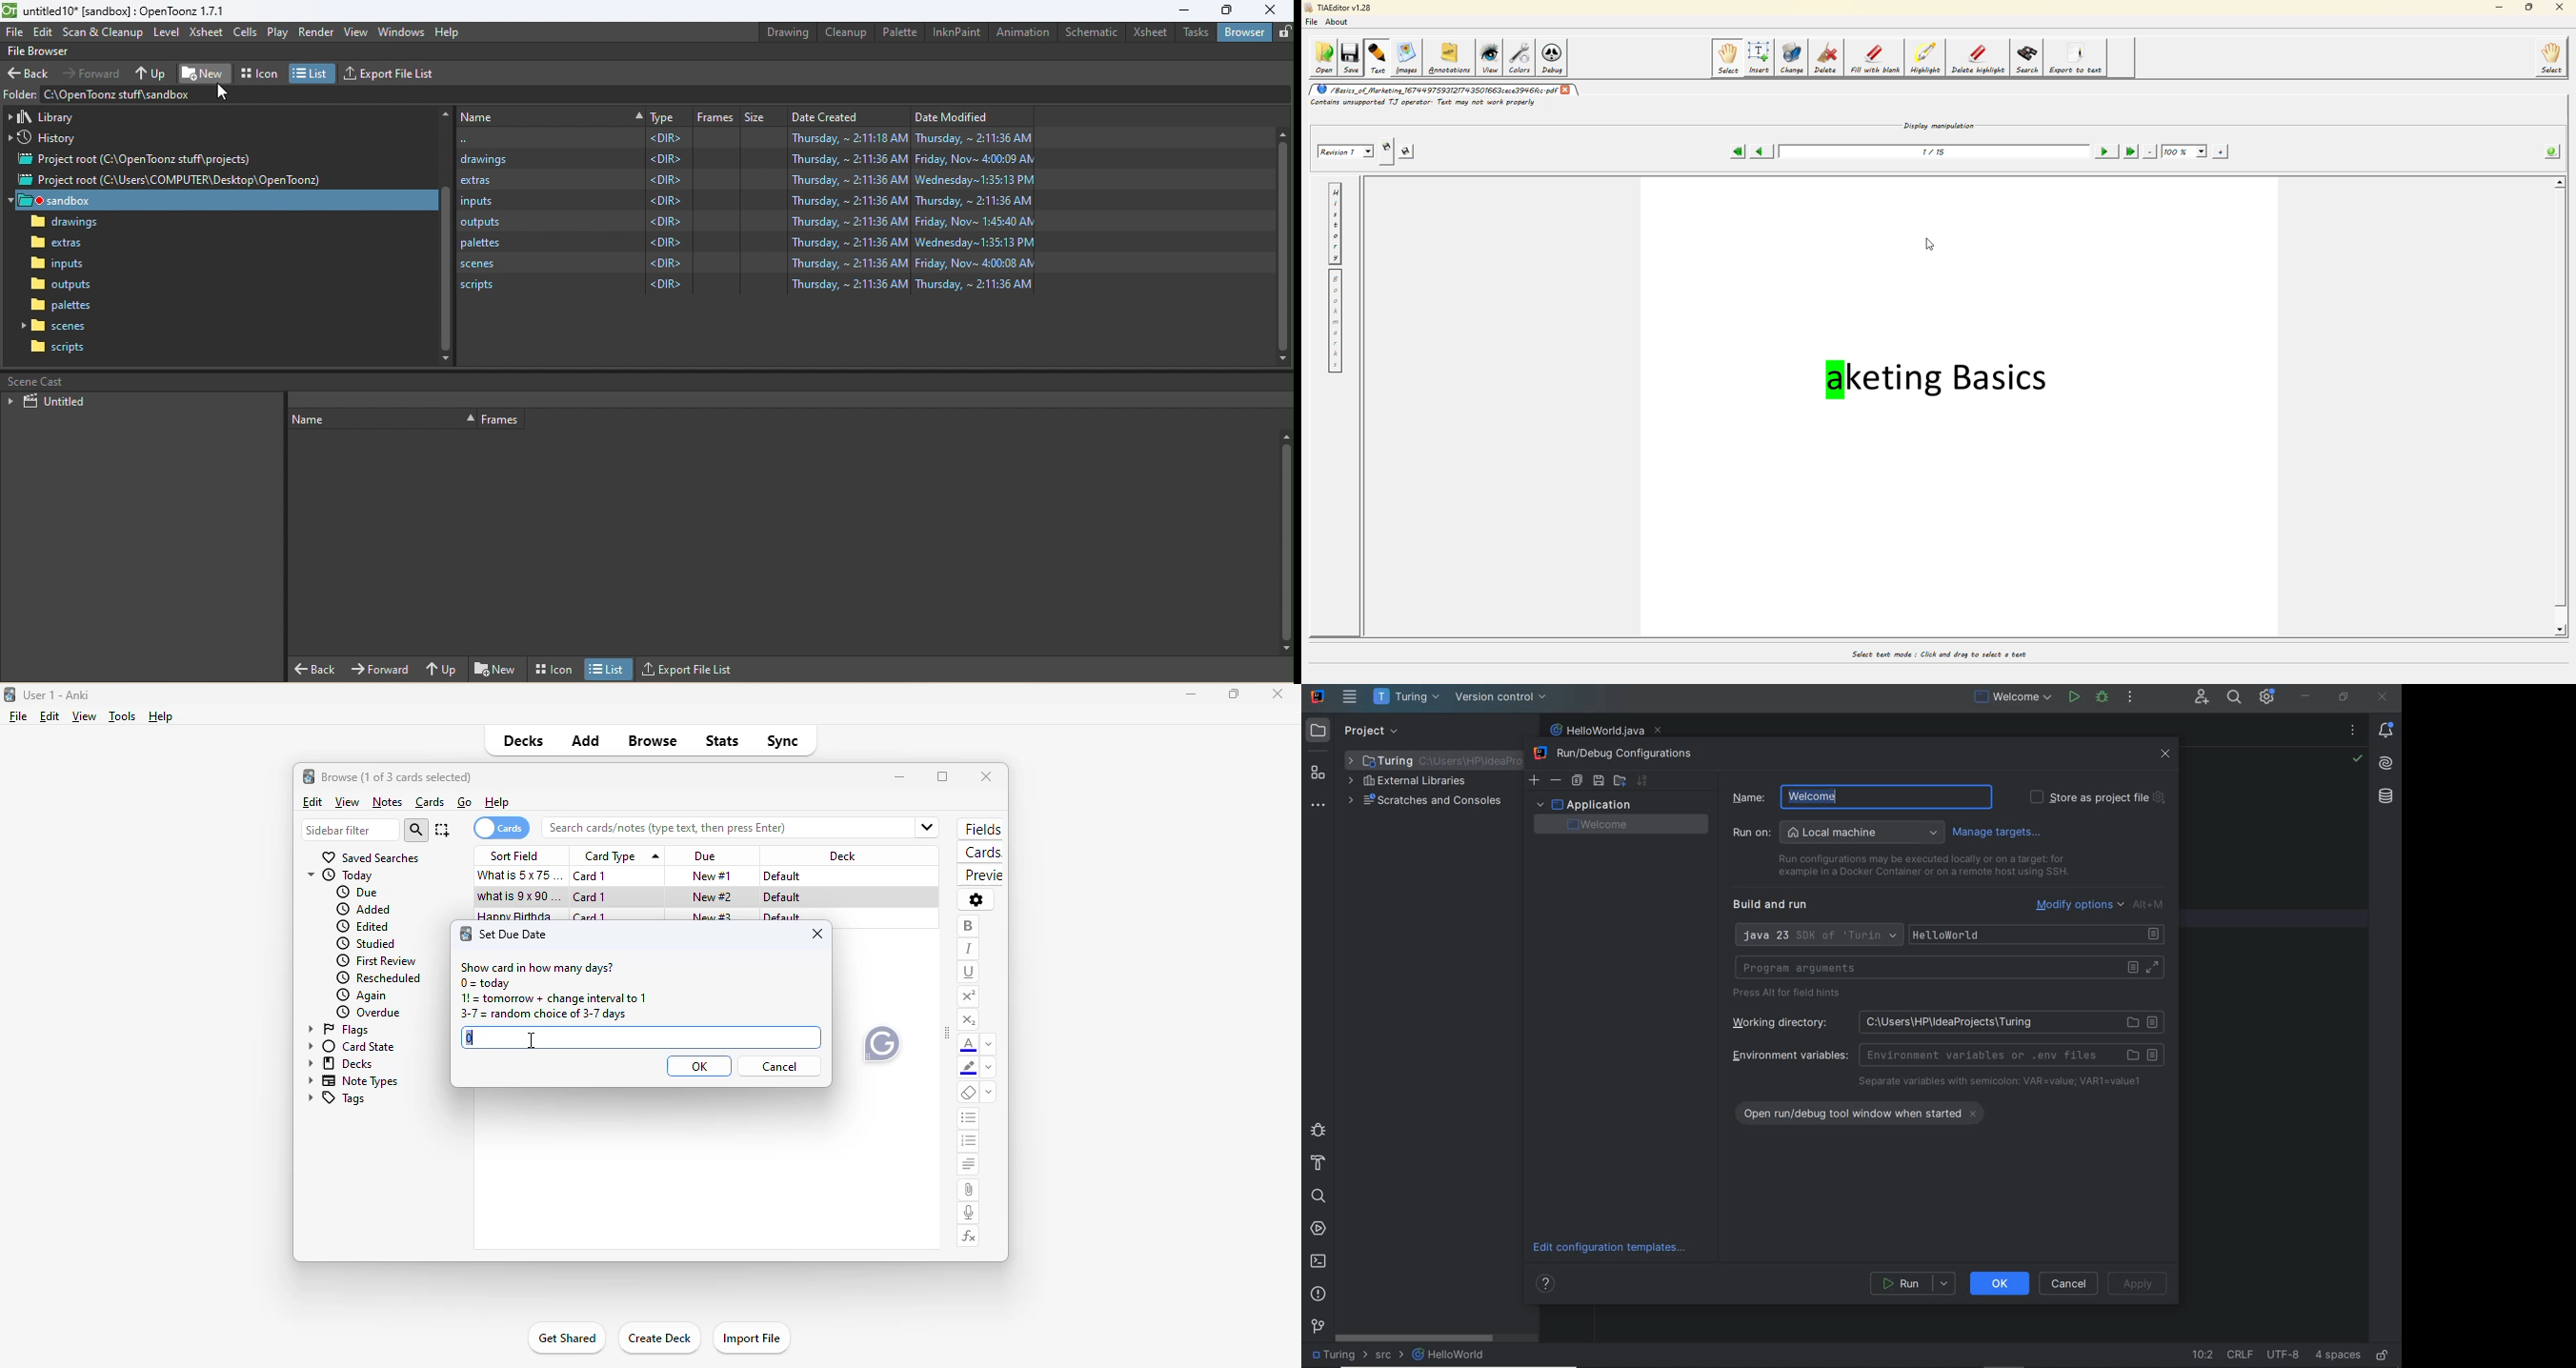  What do you see at coordinates (555, 999) in the screenshot?
I see `1! = tomorrow + change interval to 1` at bounding box center [555, 999].